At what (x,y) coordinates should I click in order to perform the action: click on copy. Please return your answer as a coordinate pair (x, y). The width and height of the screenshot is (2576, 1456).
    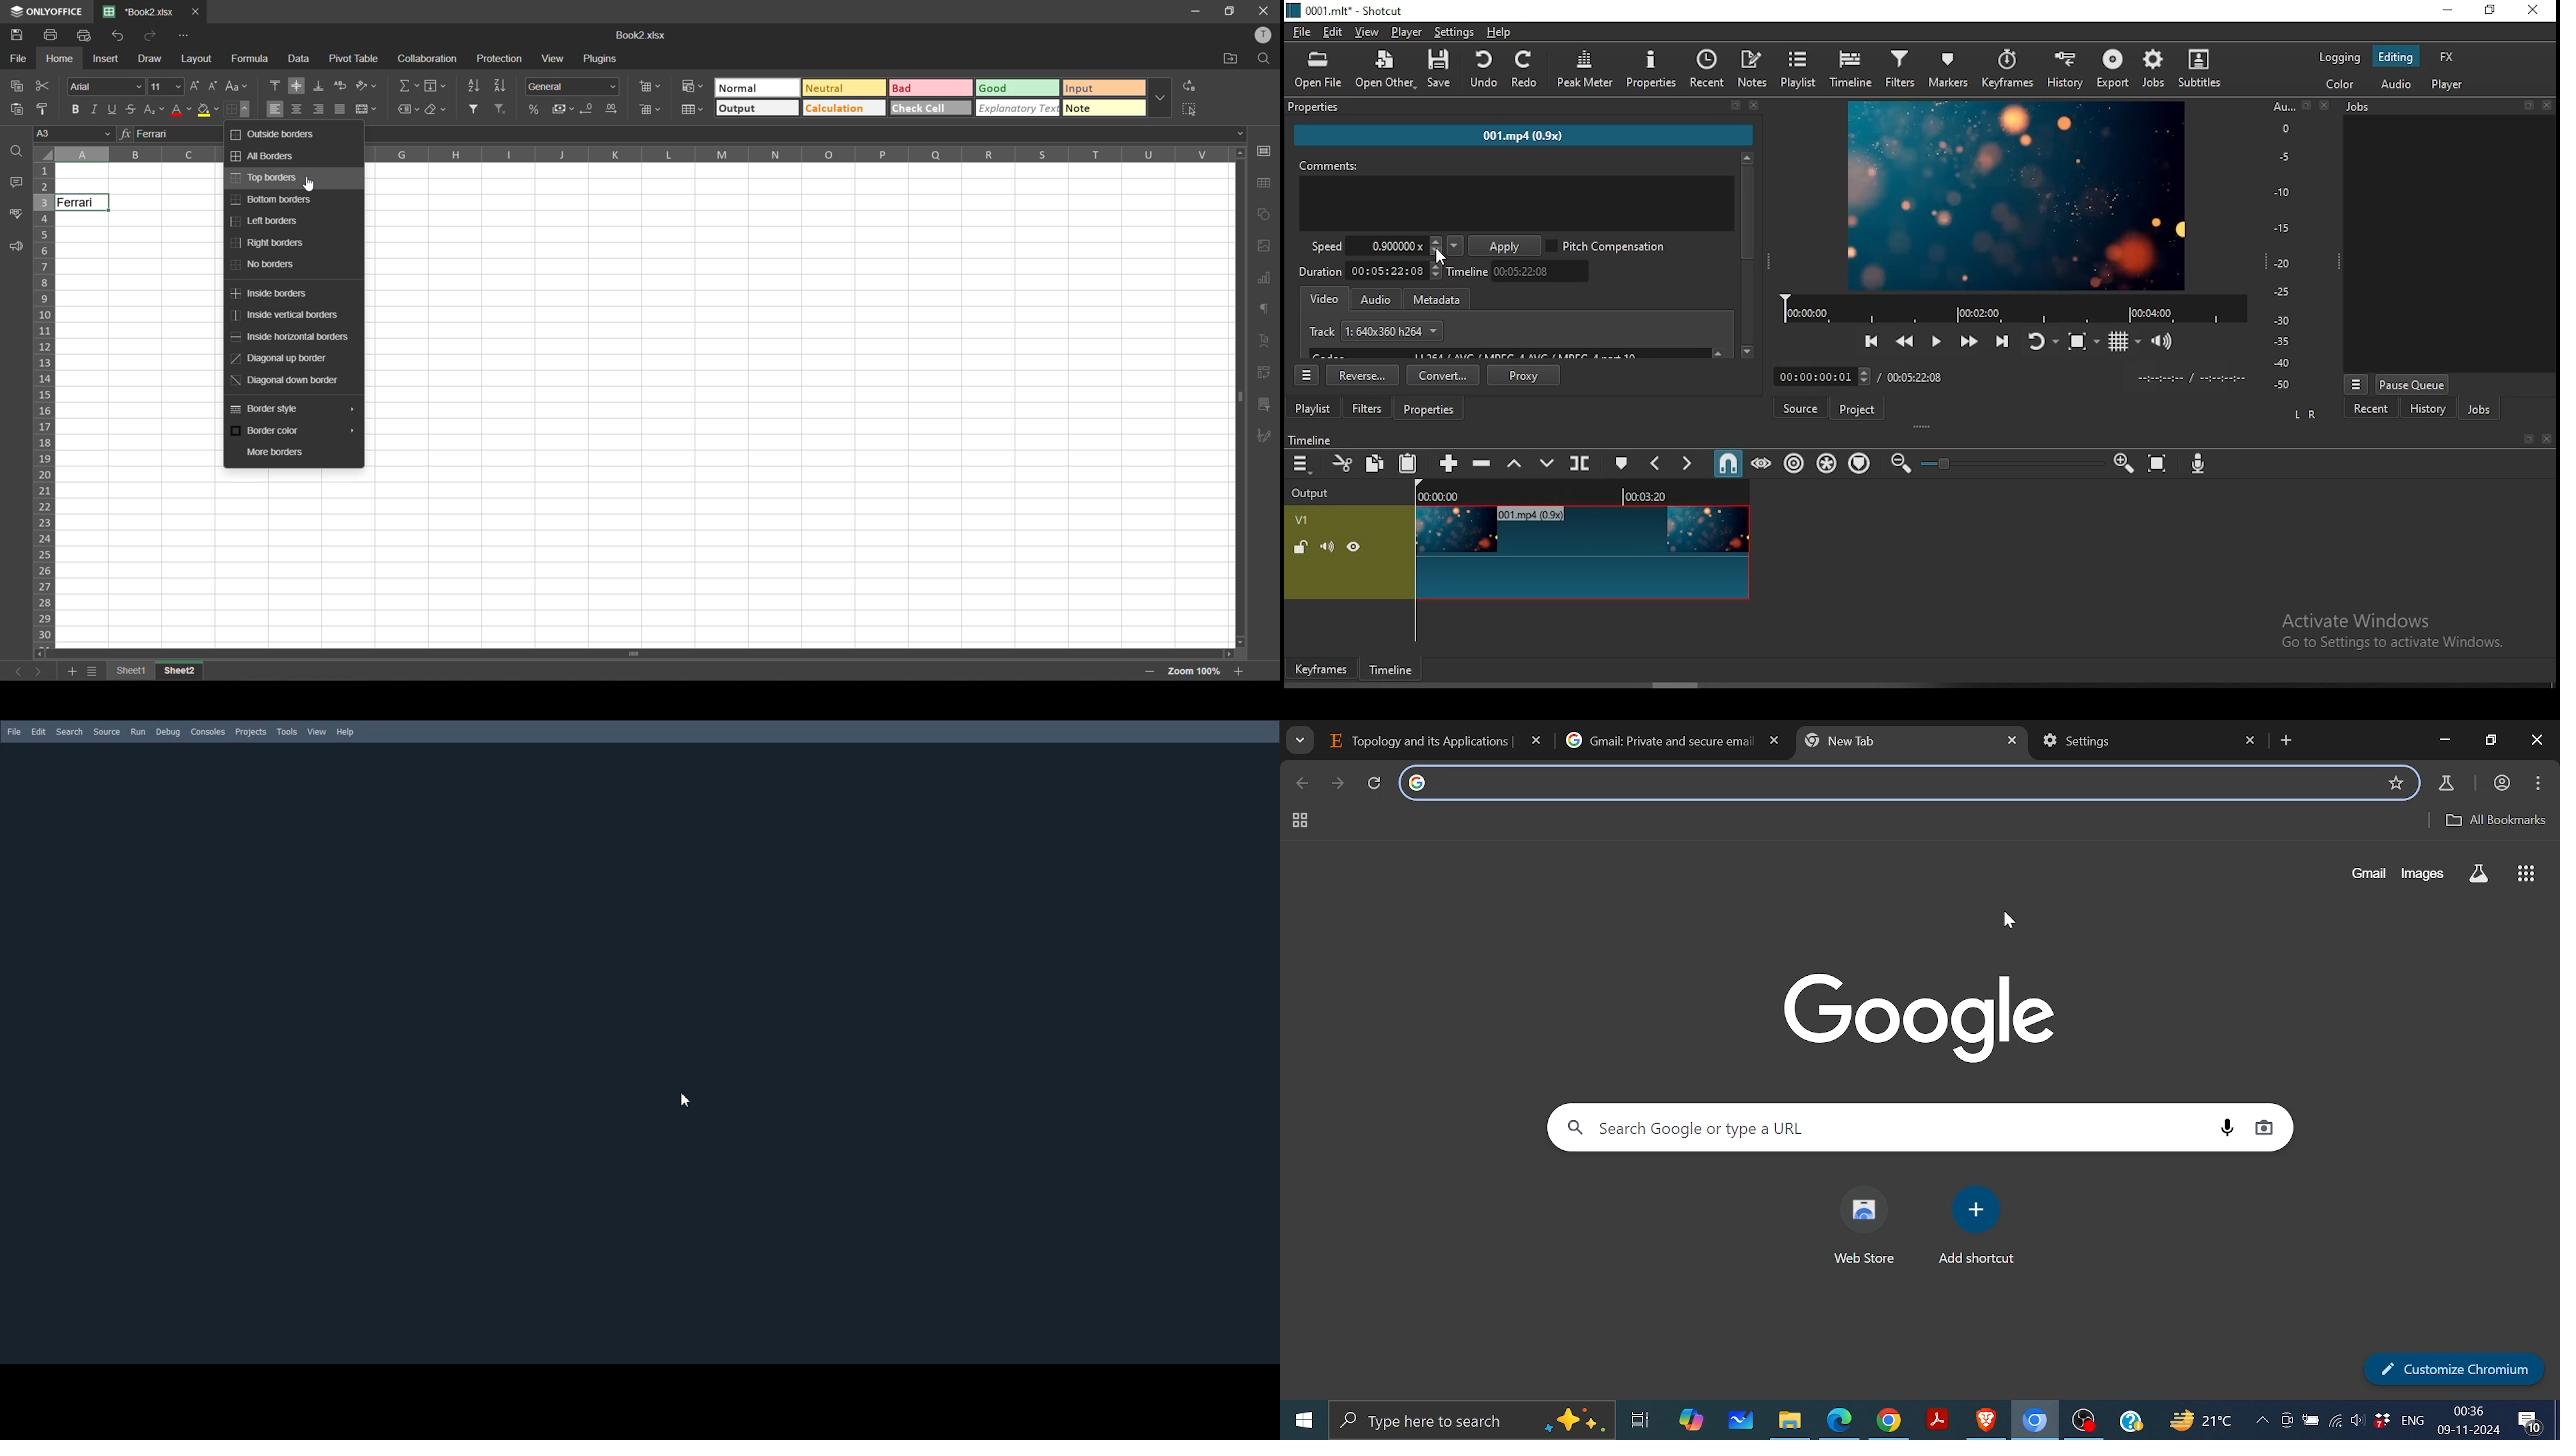
    Looking at the image, I should click on (18, 85).